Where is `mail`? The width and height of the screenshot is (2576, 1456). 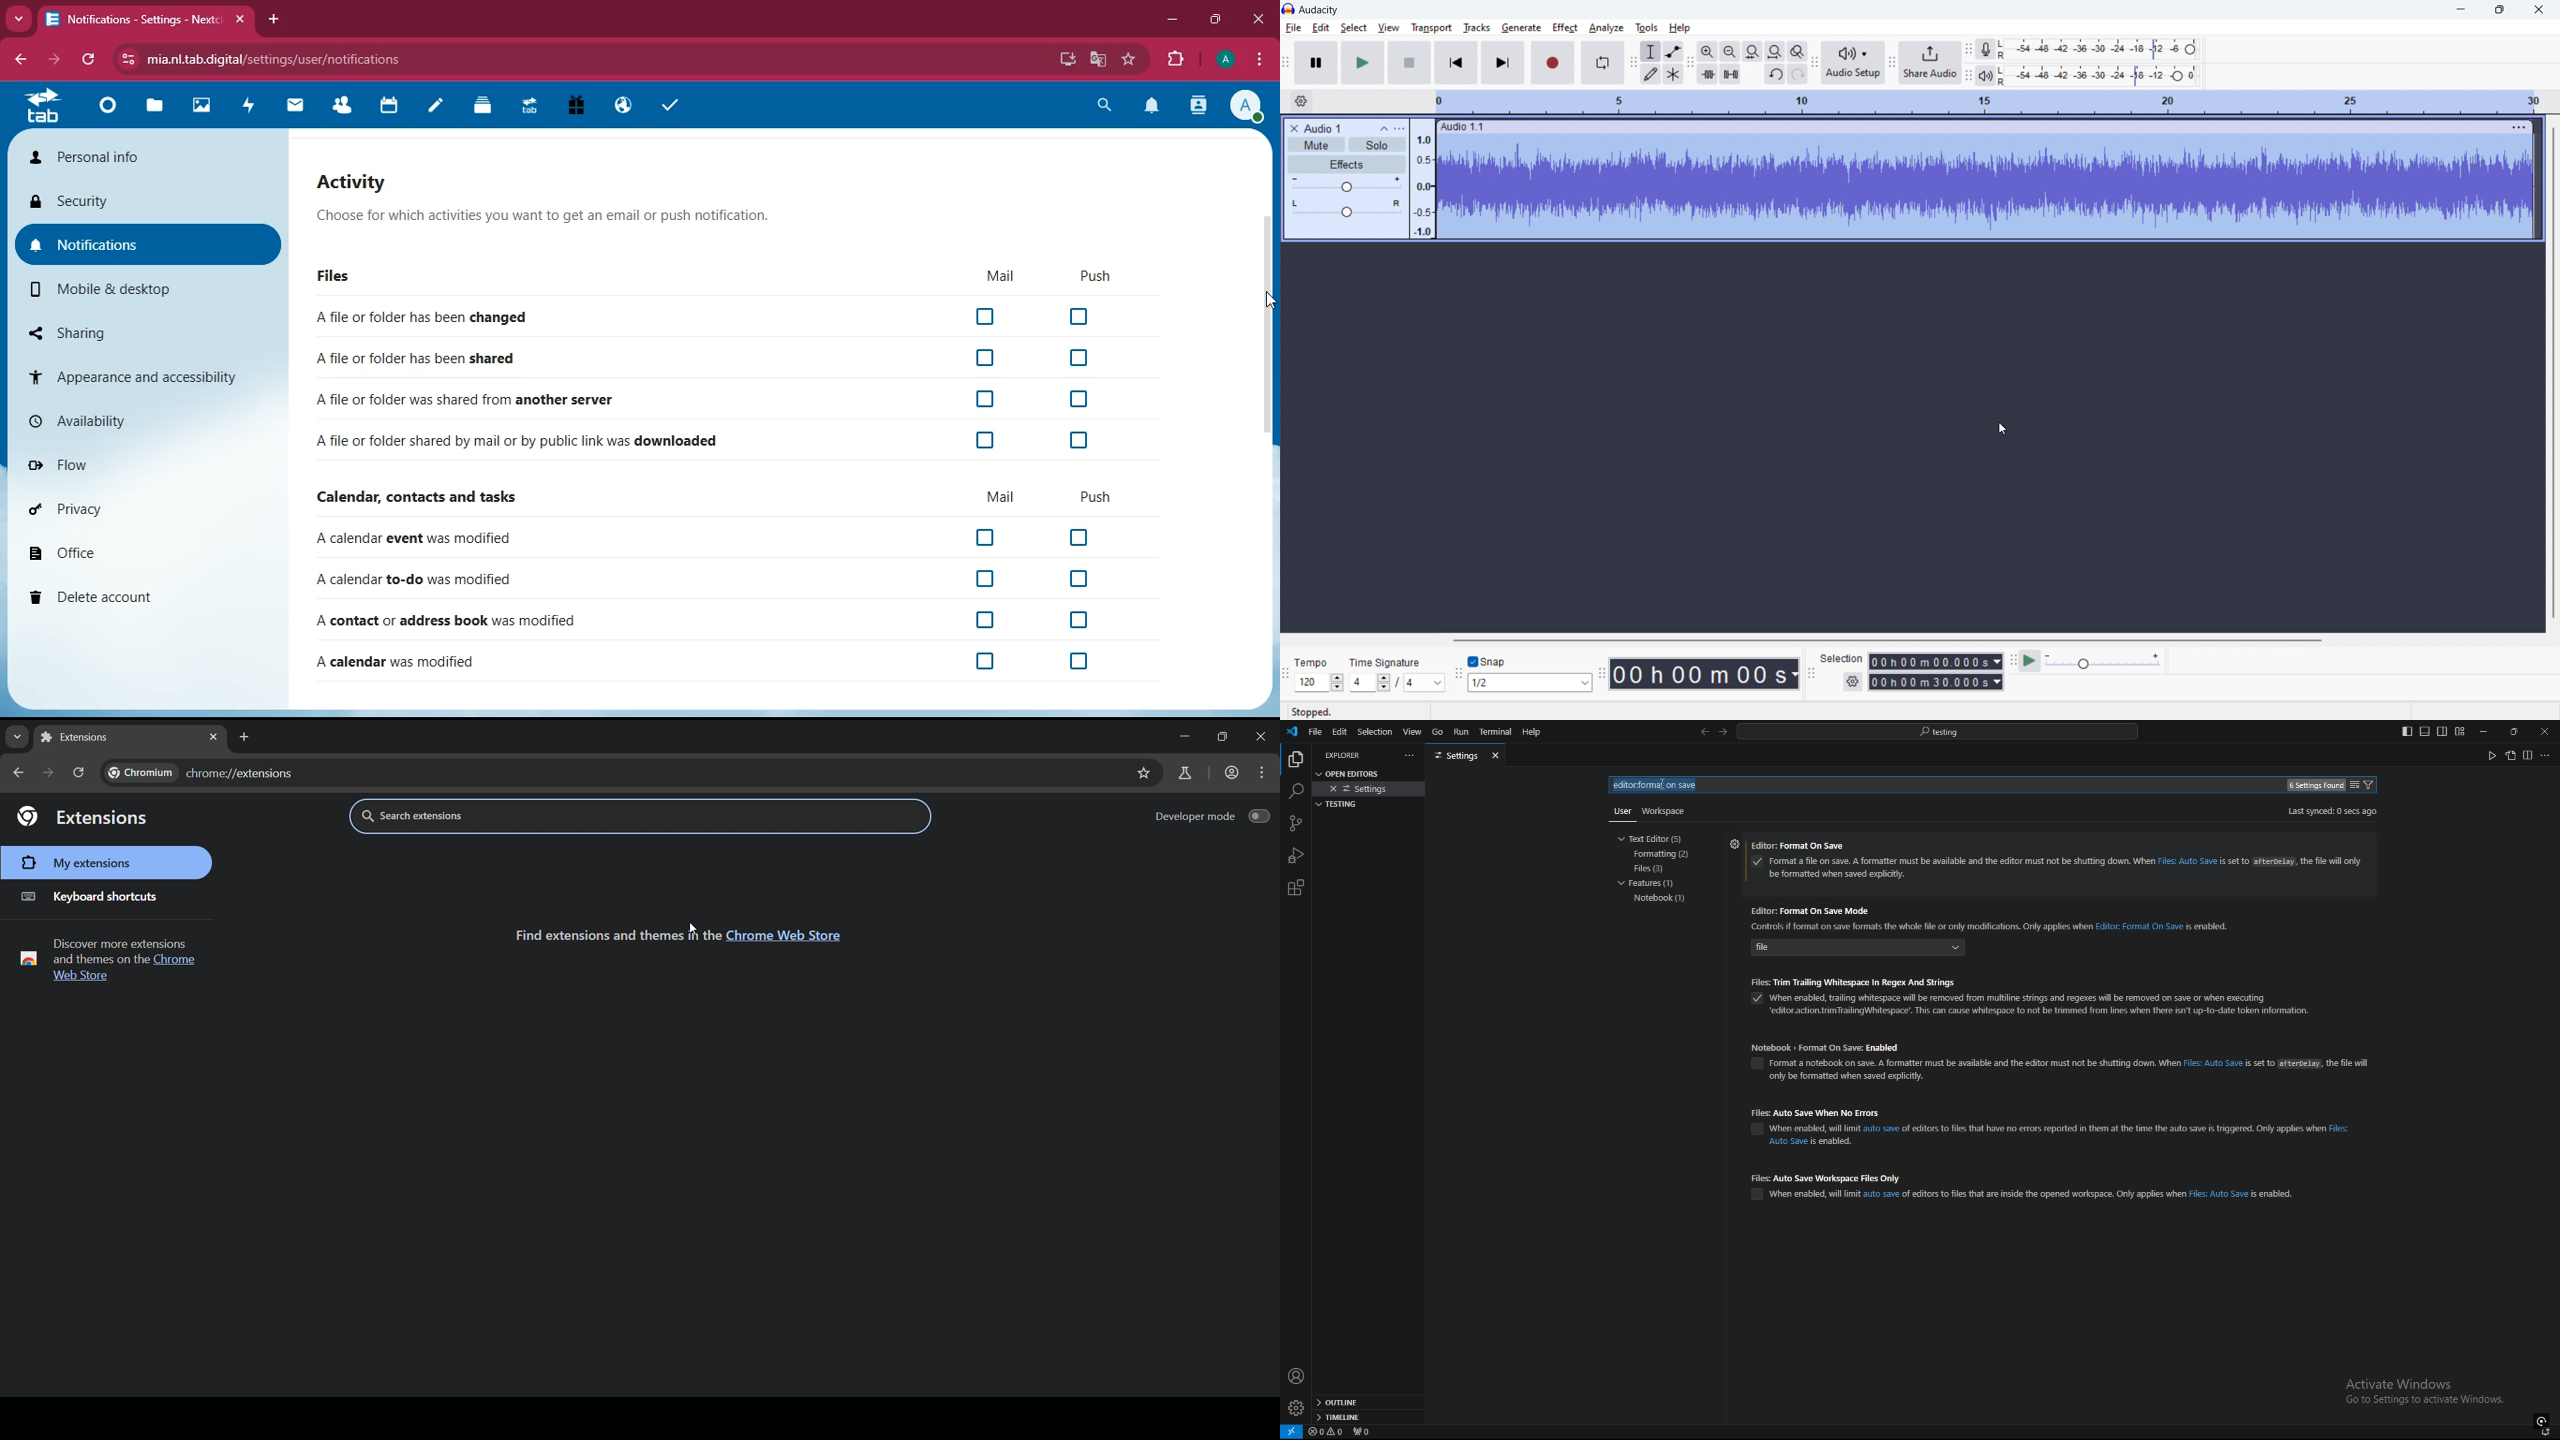 mail is located at coordinates (1001, 277).